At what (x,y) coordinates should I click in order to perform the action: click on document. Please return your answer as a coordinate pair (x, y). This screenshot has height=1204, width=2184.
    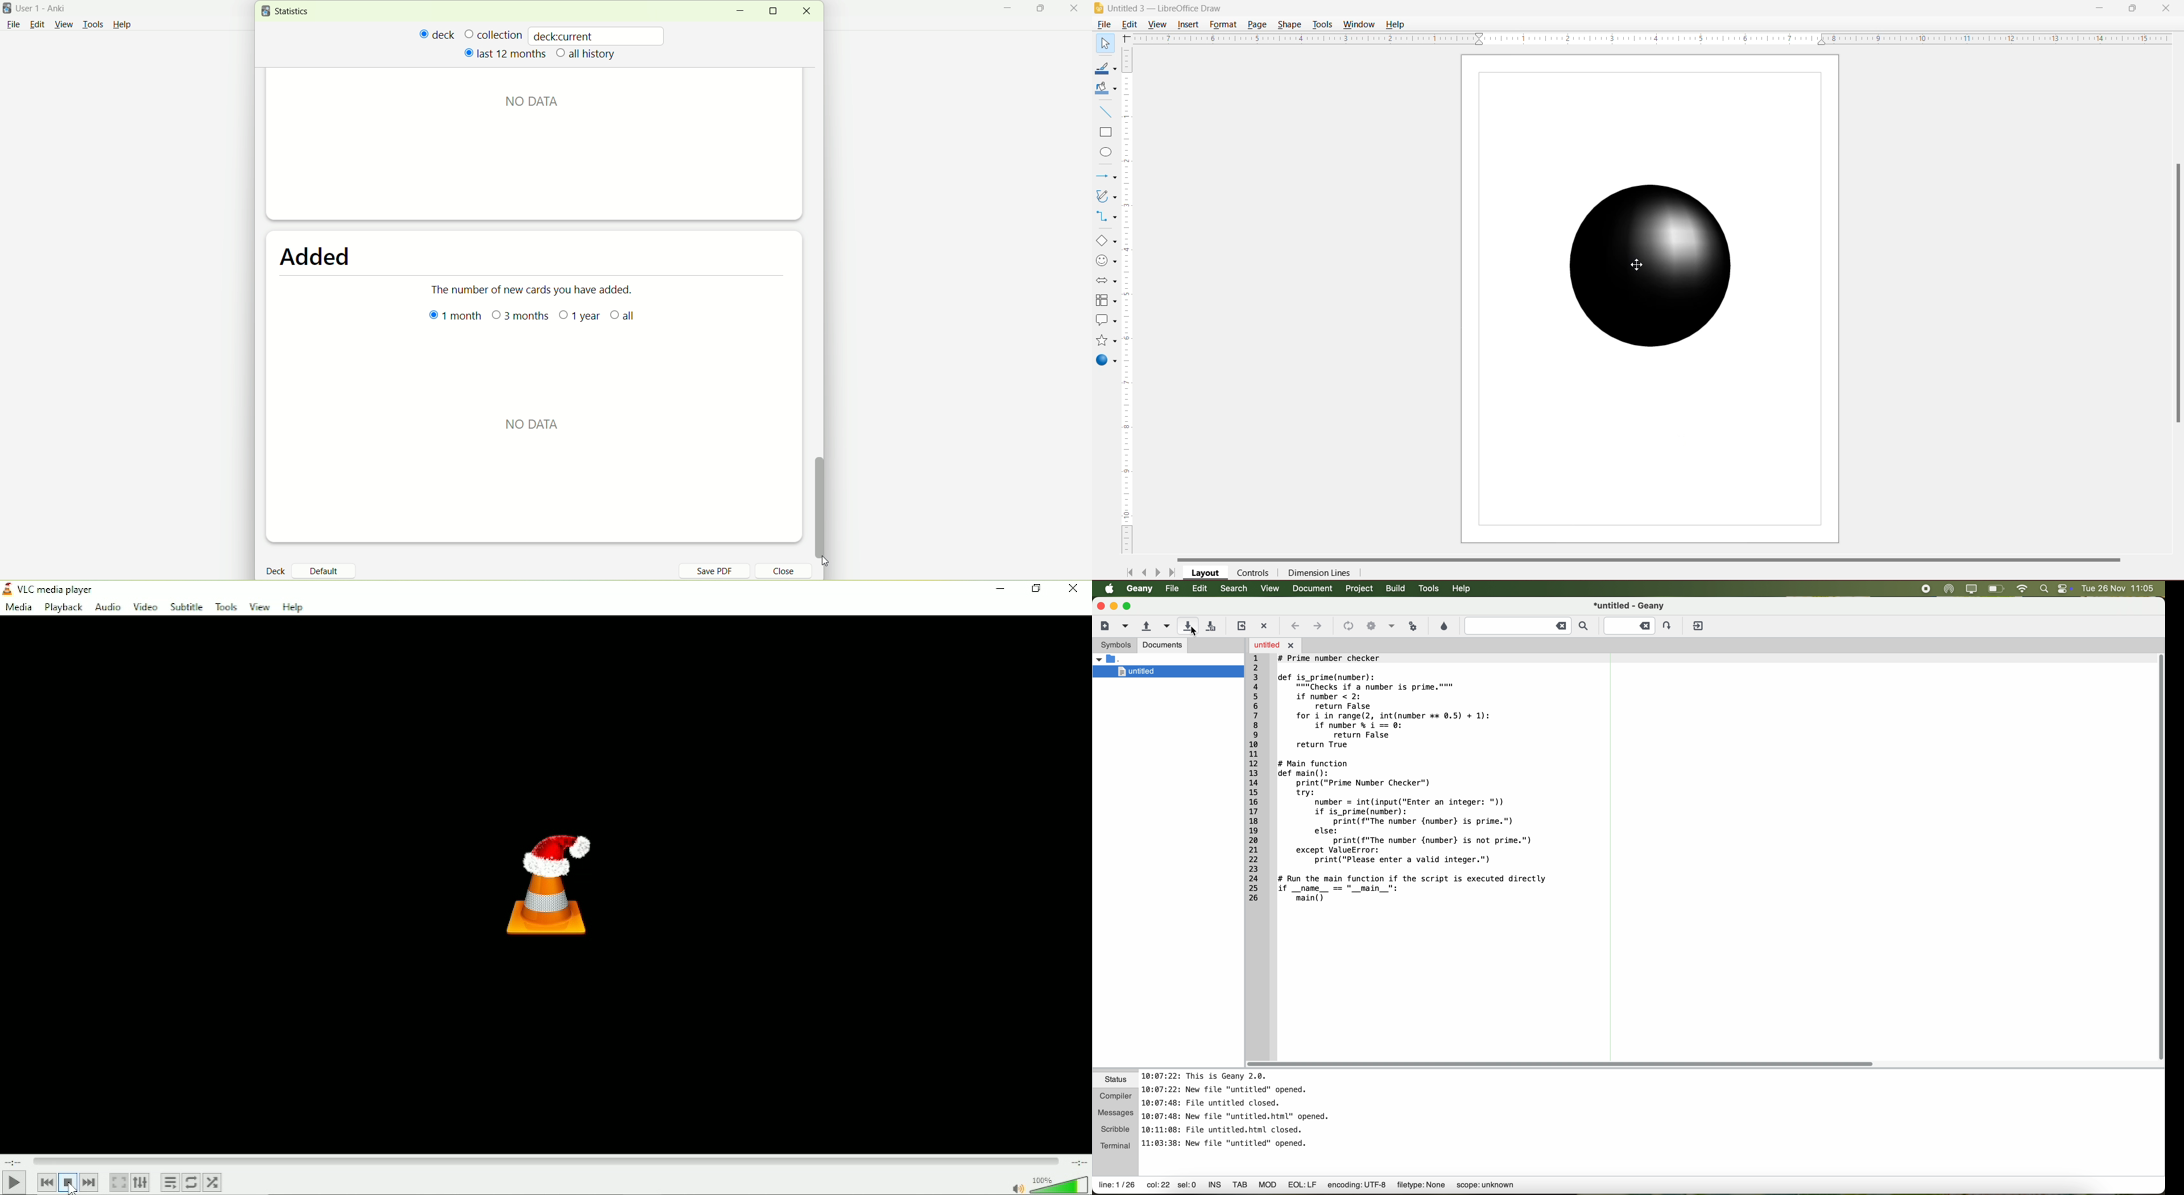
    Looking at the image, I should click on (1315, 589).